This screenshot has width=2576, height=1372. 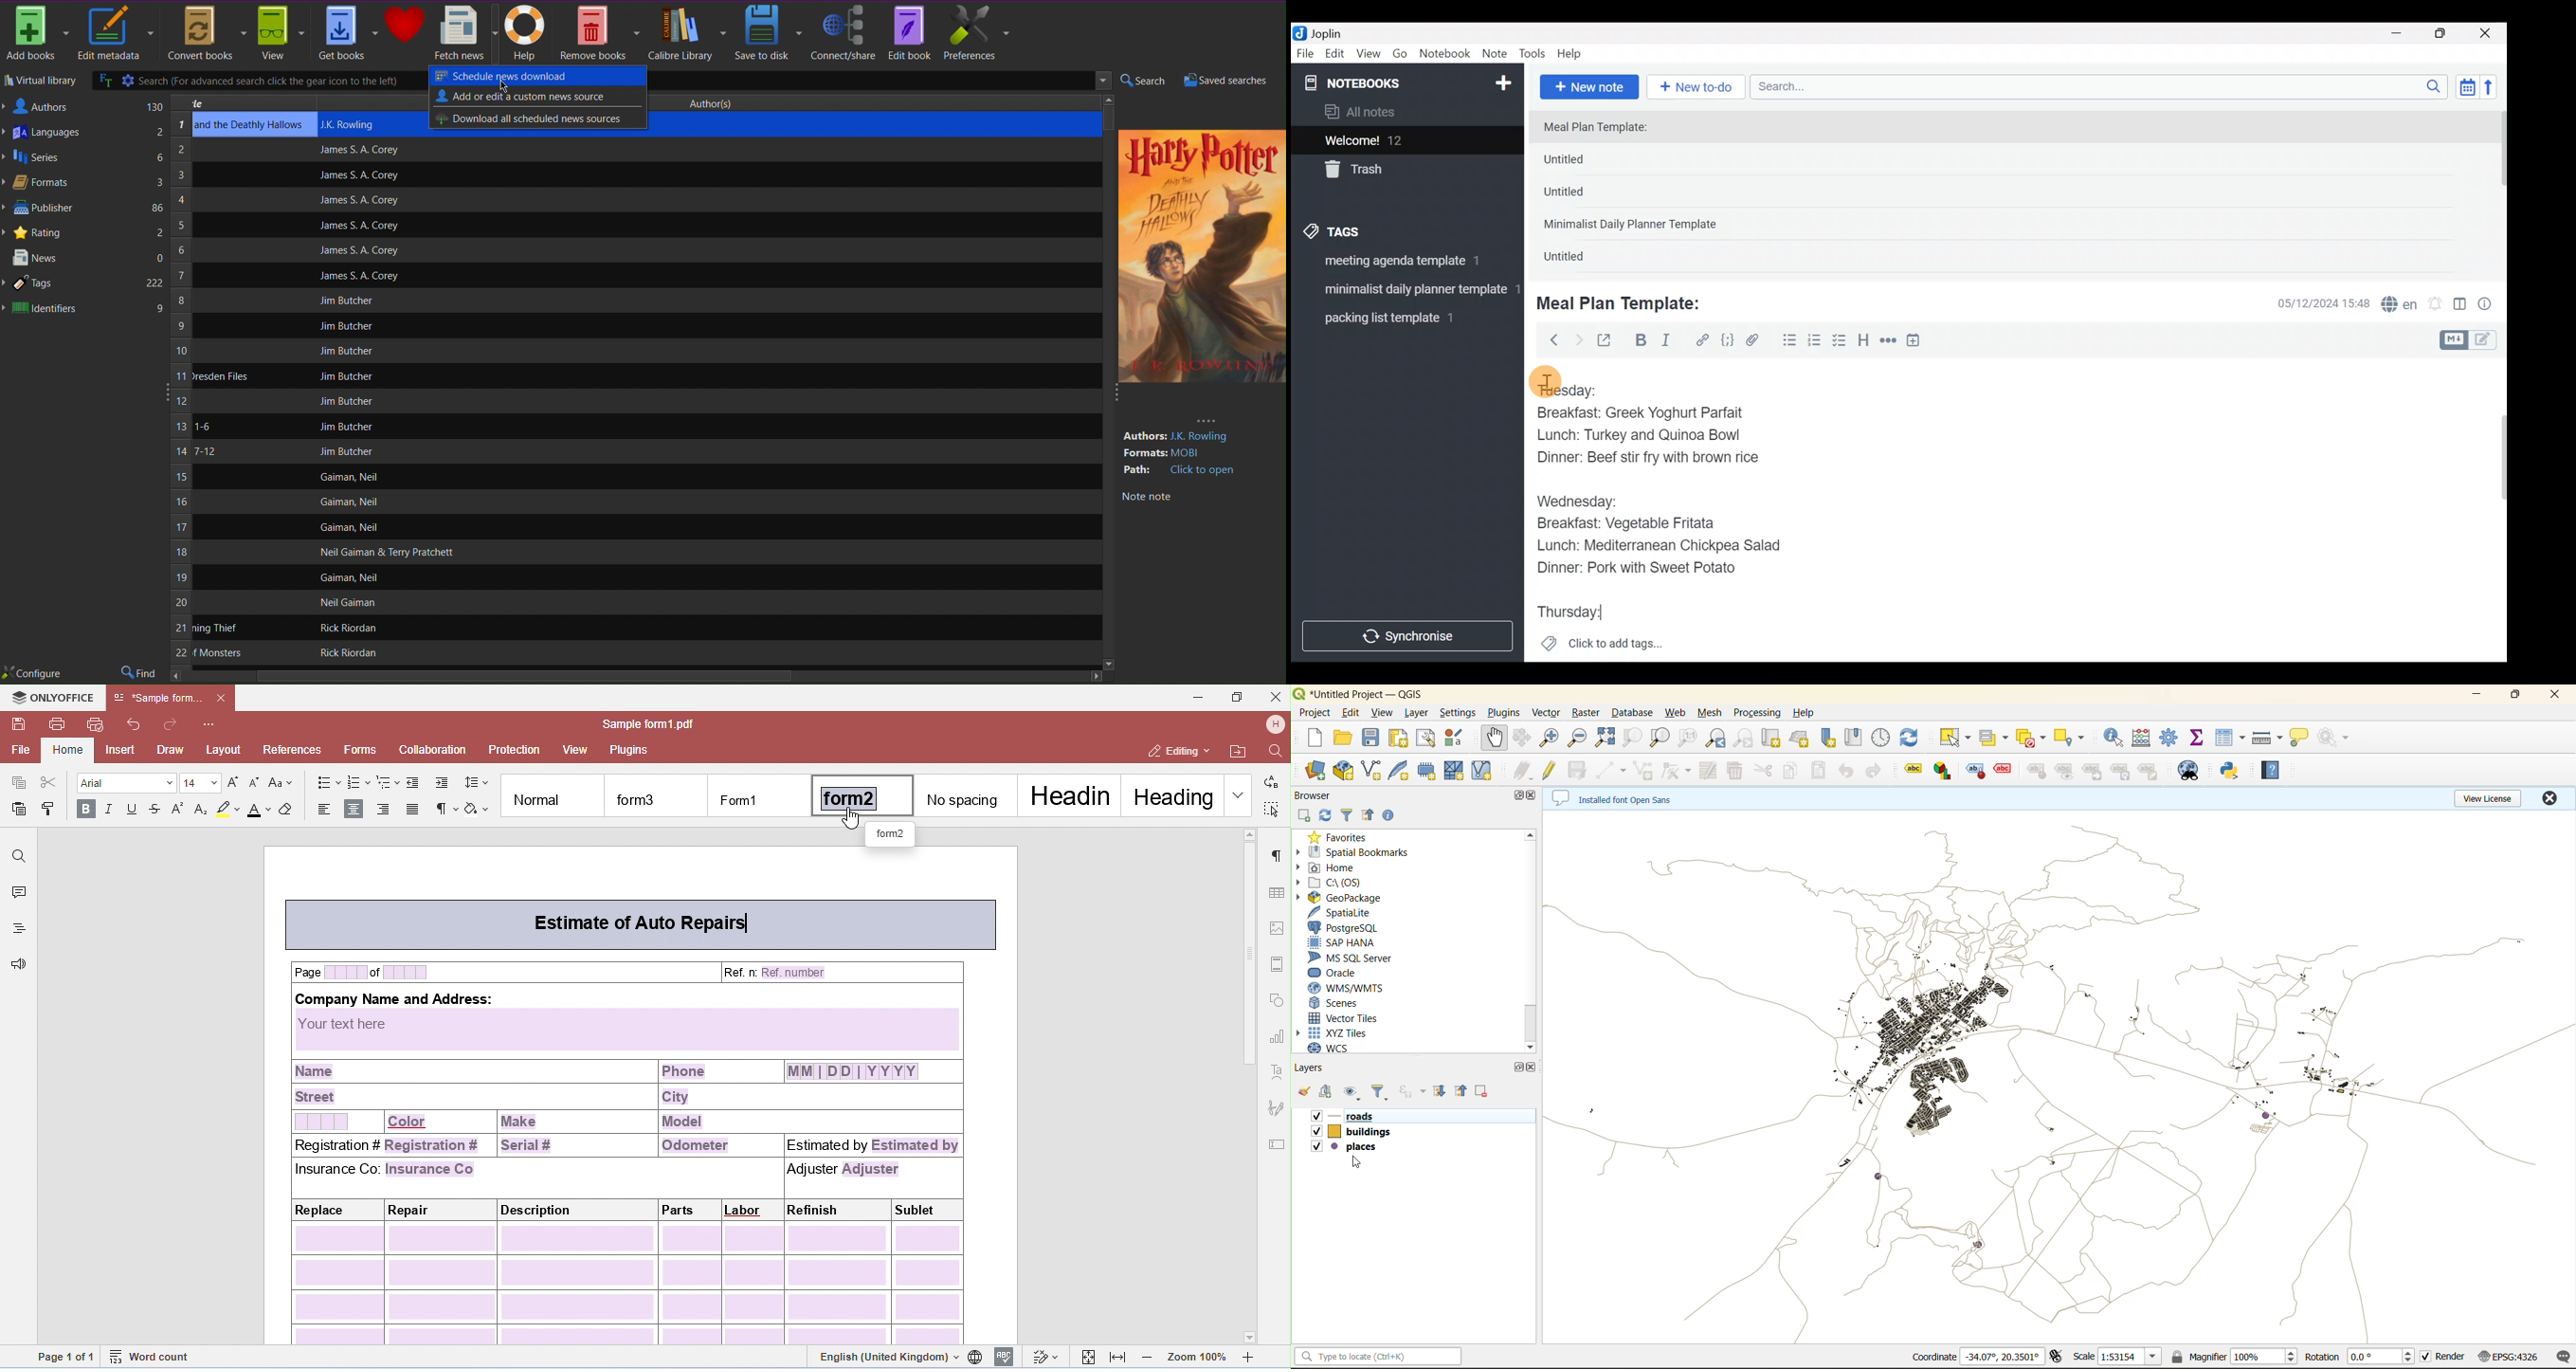 I want to click on James S. A. Corey, so click(x=358, y=226).